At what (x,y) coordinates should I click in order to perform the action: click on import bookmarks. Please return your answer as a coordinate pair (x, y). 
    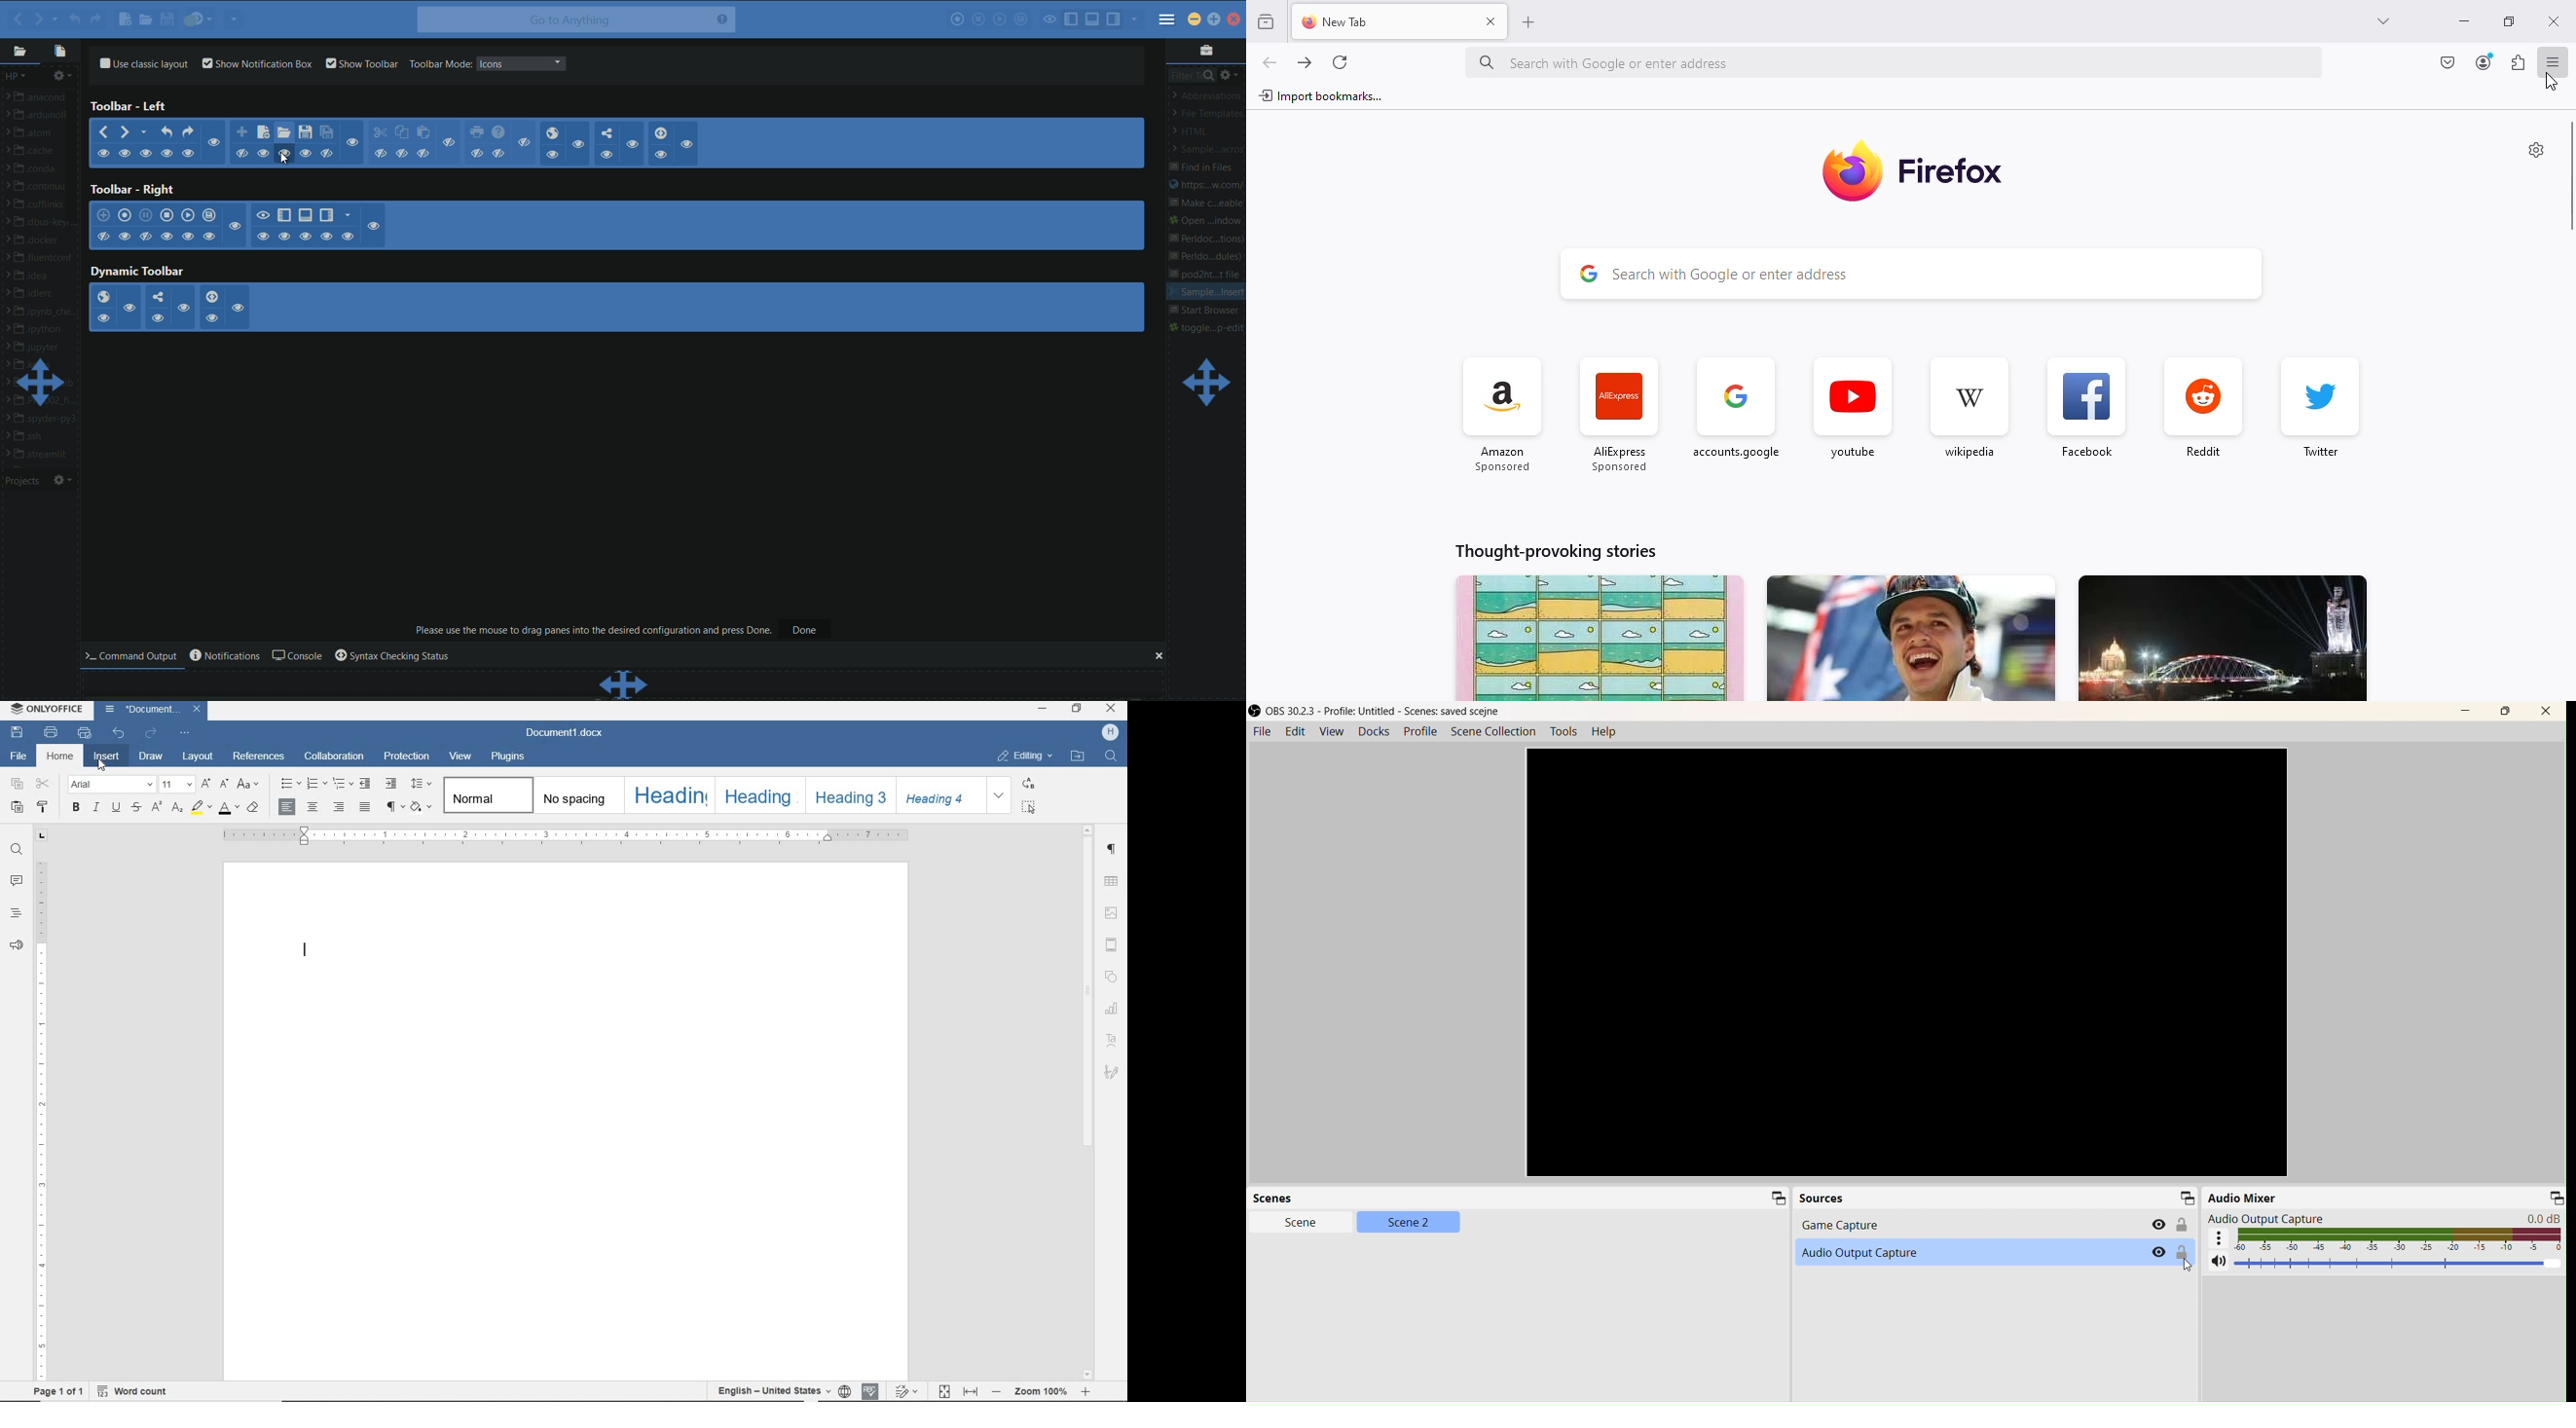
    Looking at the image, I should click on (1322, 95).